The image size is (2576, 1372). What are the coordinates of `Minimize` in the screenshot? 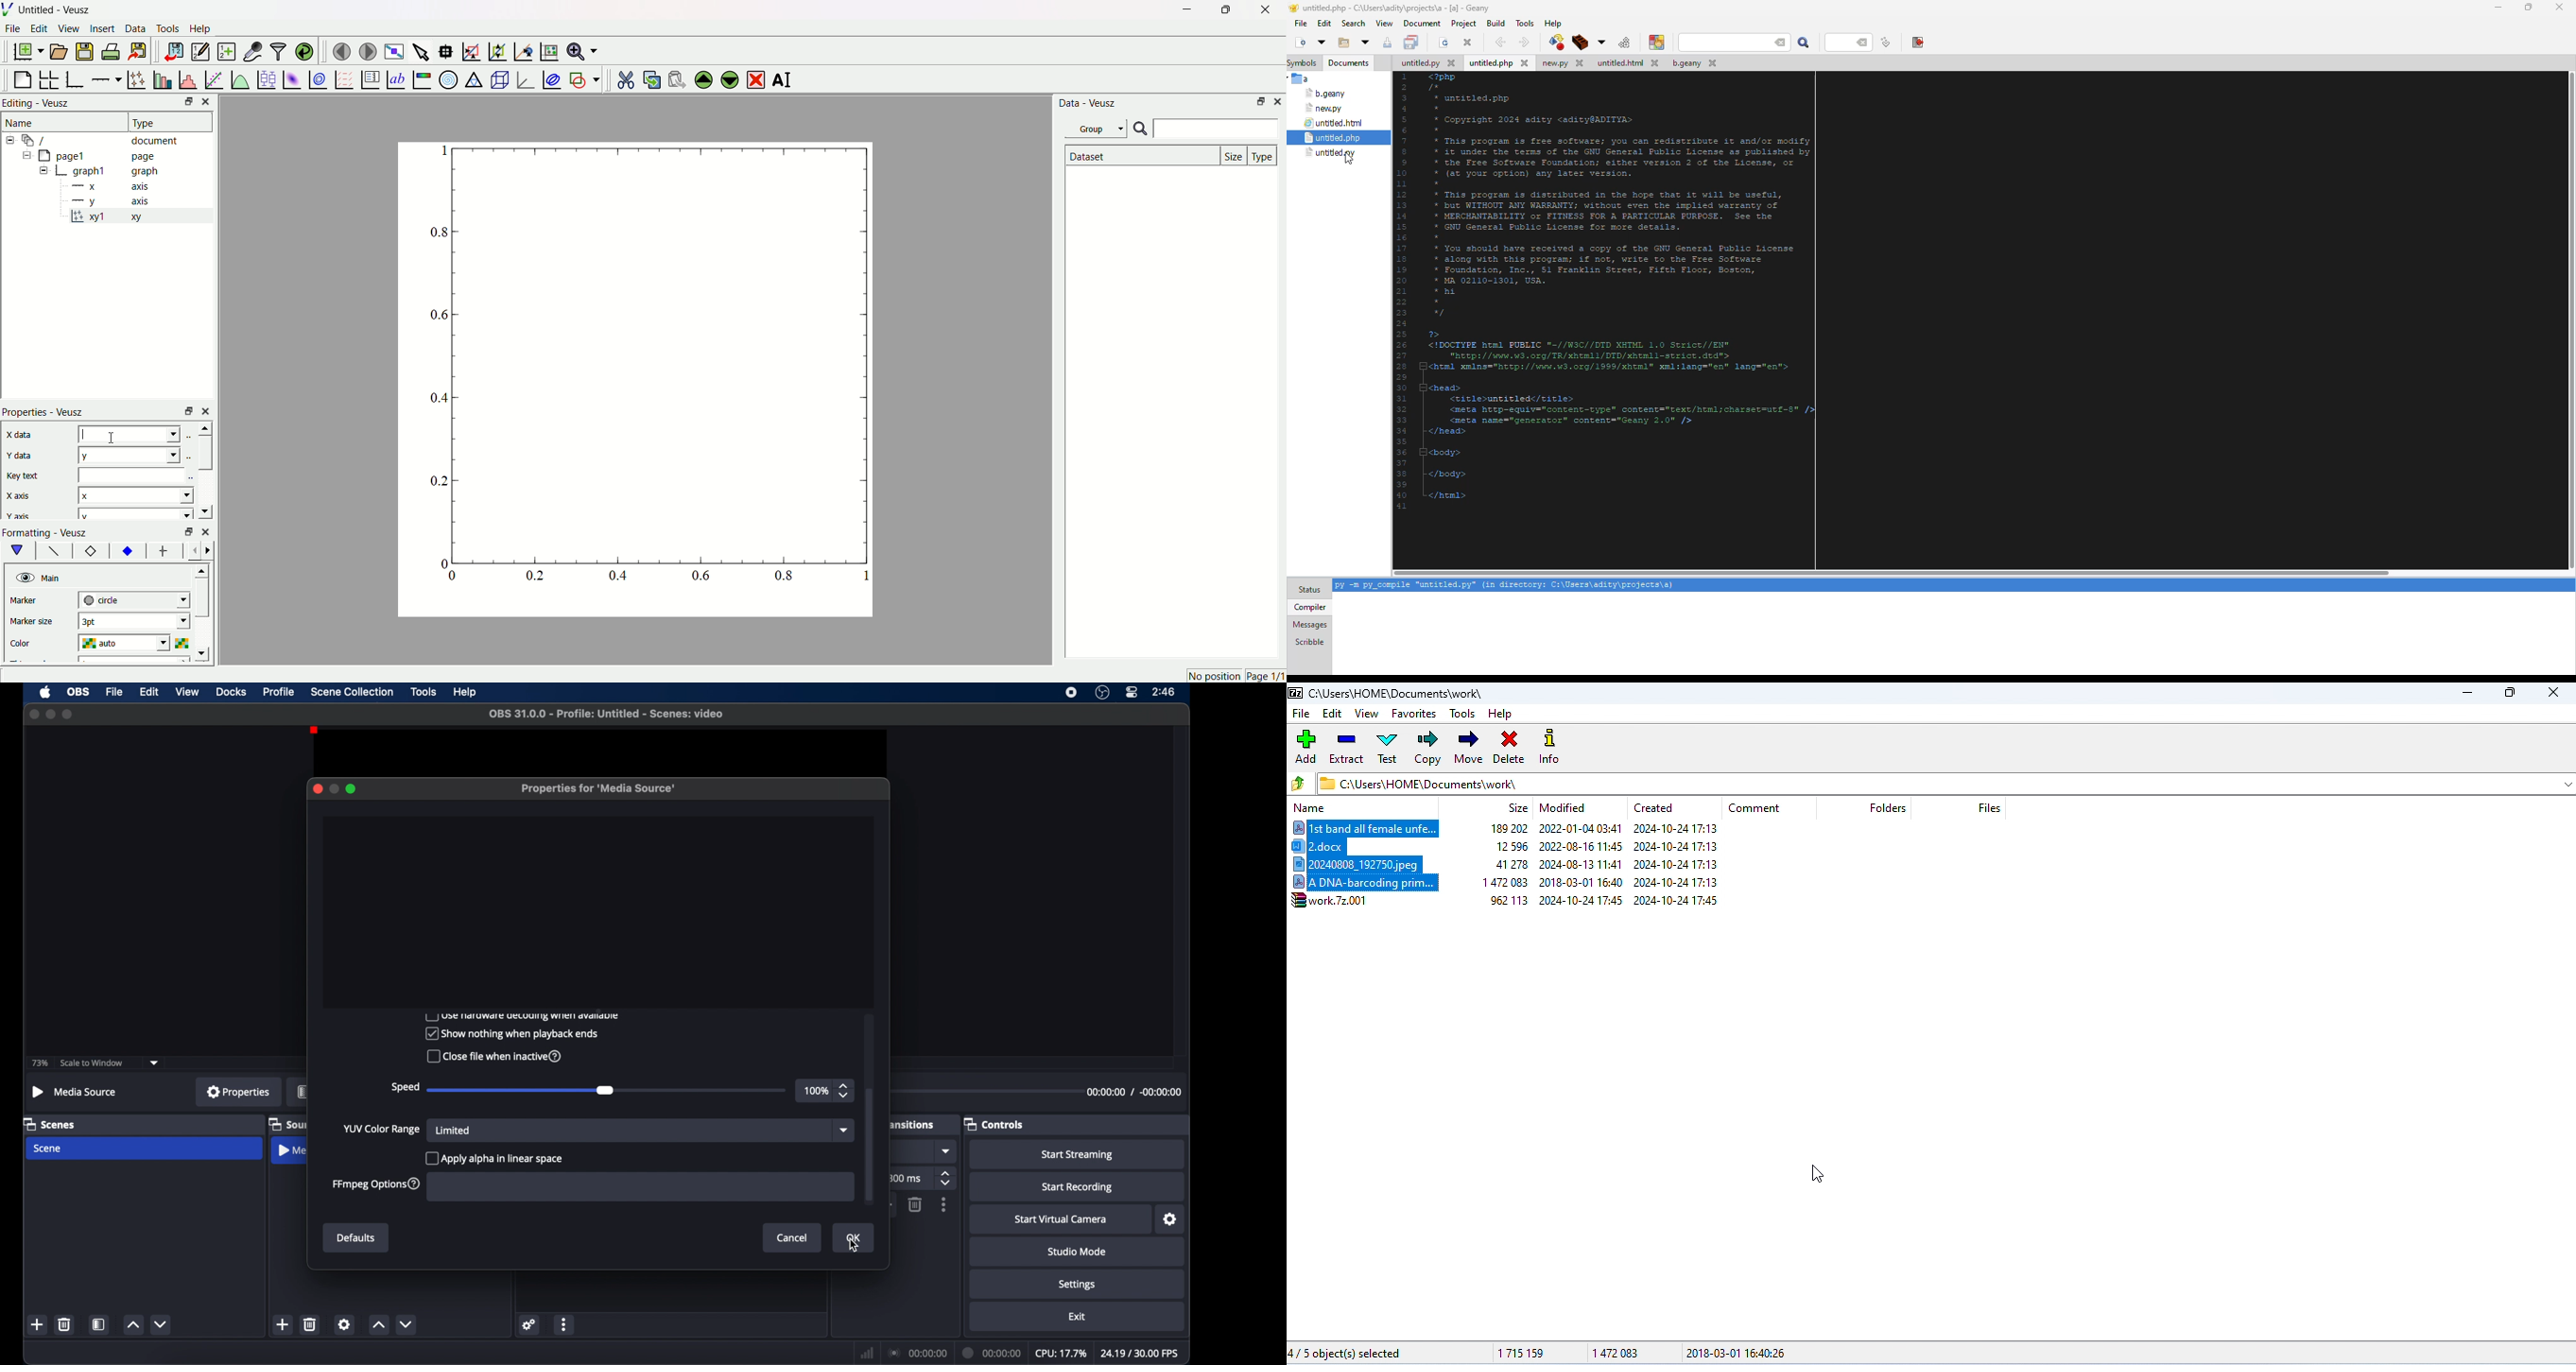 It's located at (184, 103).